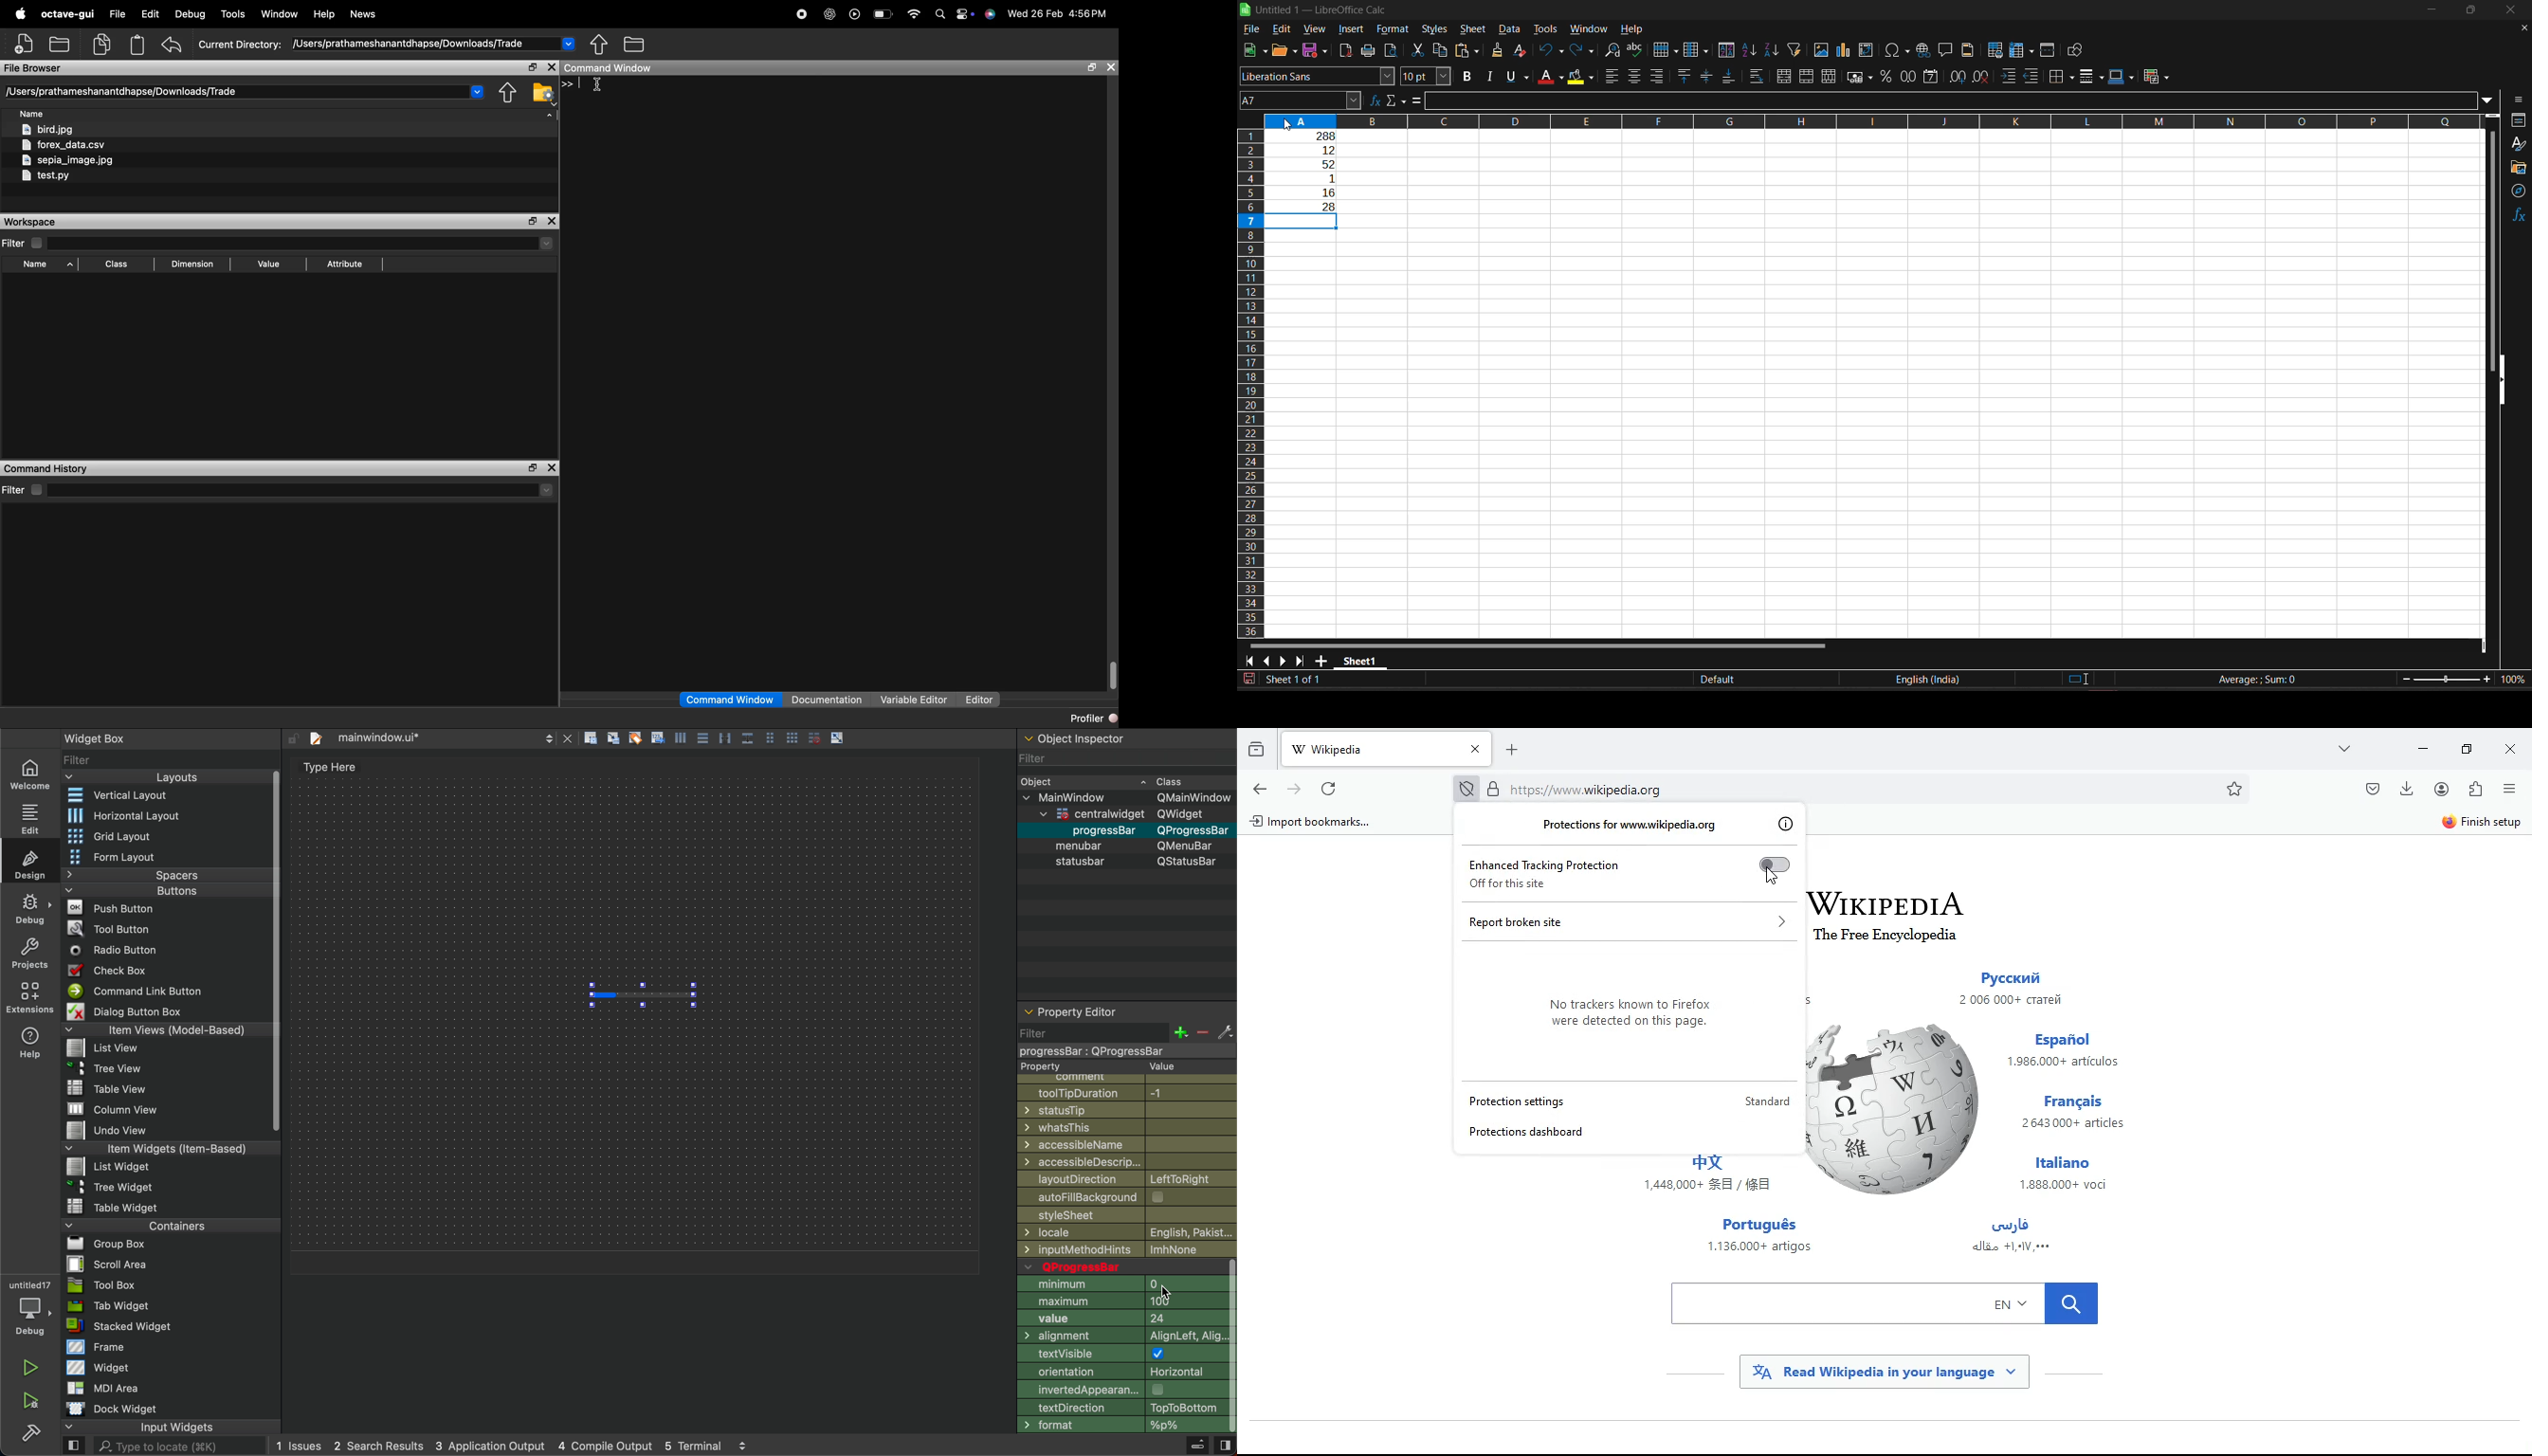 The image size is (2548, 1456). I want to click on extension, so click(31, 997).